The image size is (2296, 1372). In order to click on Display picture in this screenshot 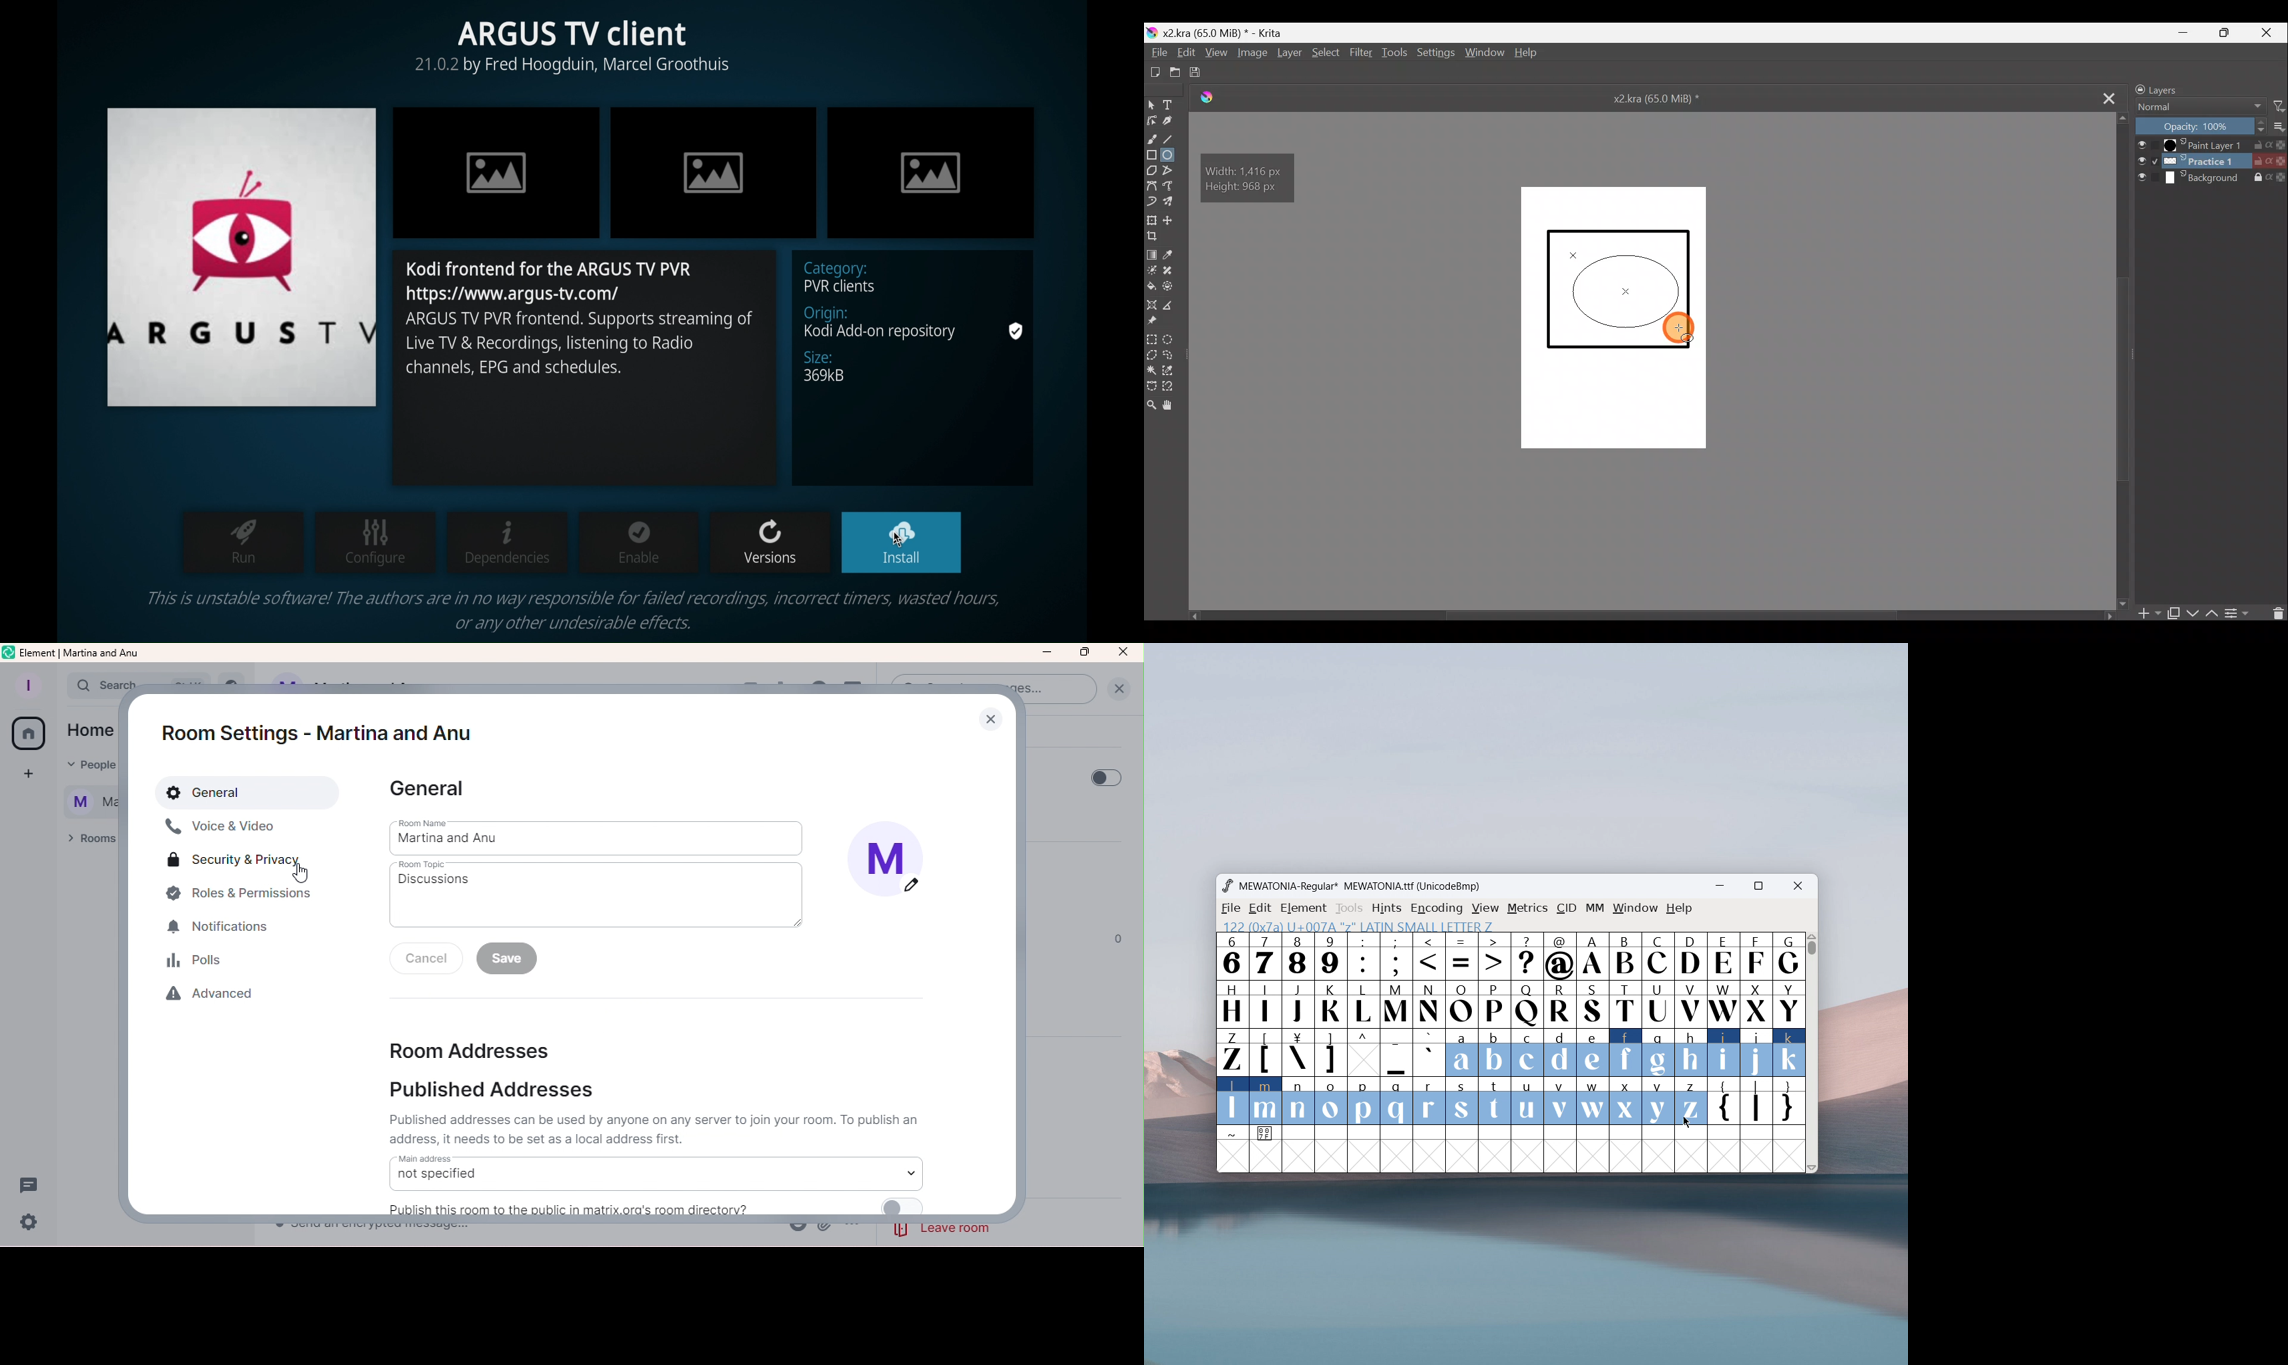, I will do `click(893, 860)`.